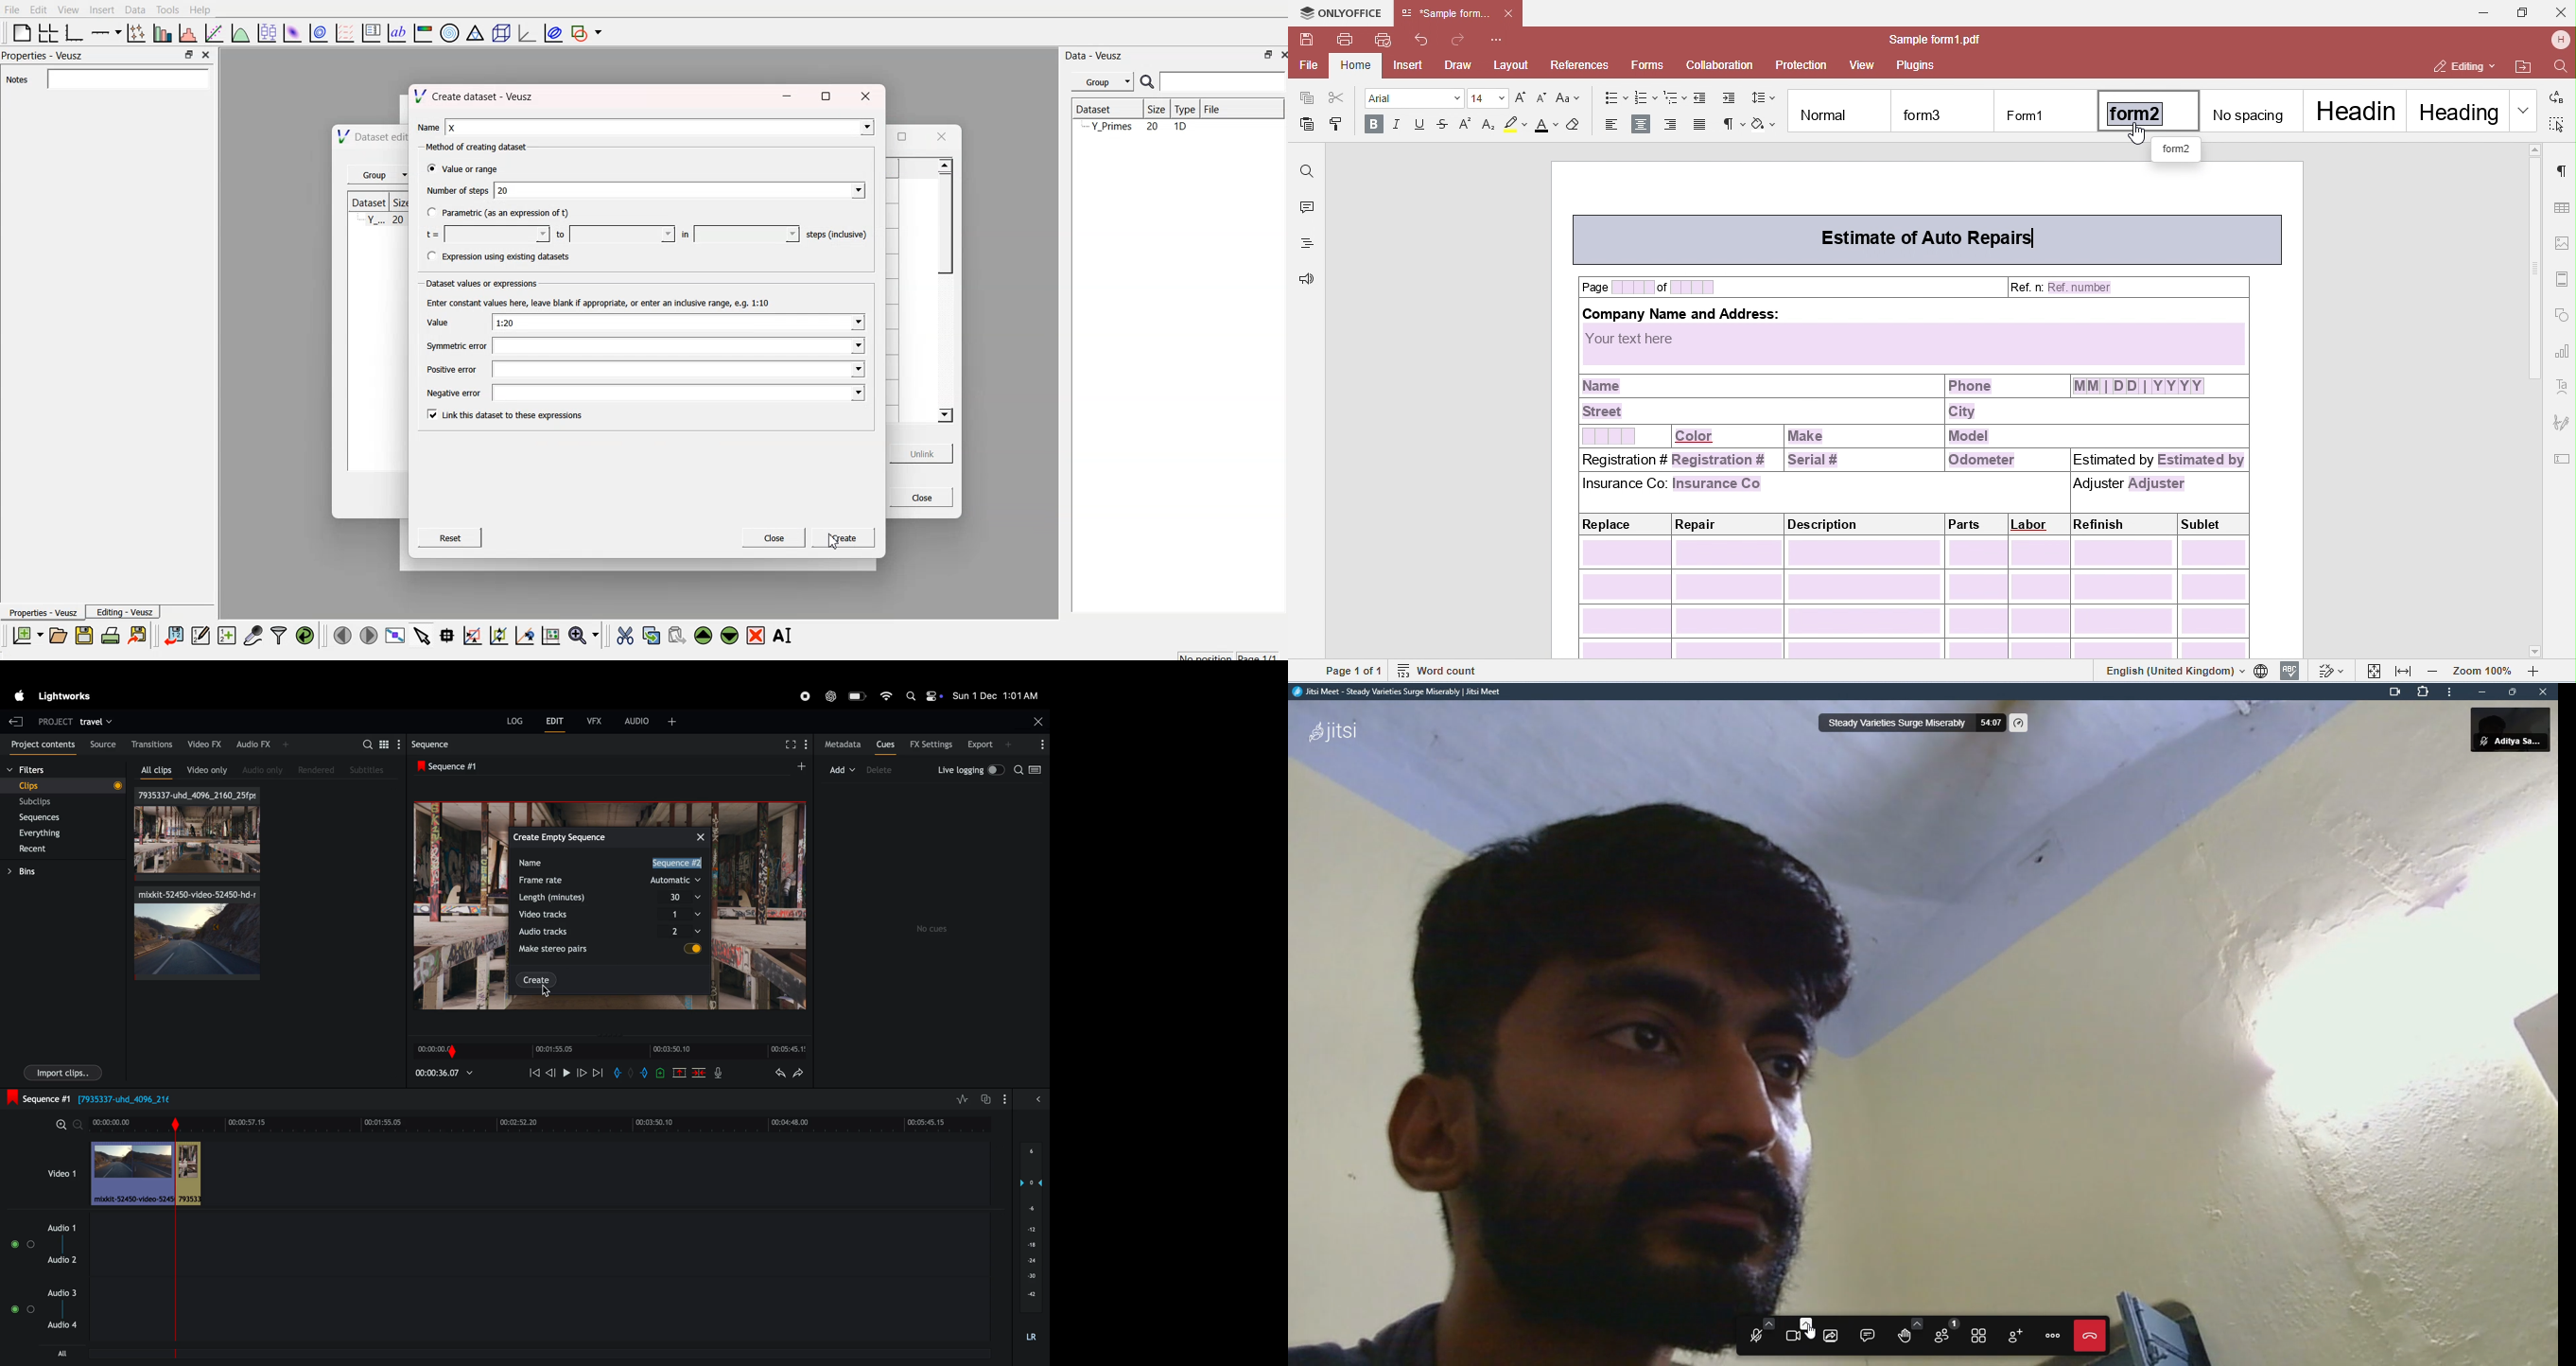 The height and width of the screenshot is (1372, 2576). I want to click on remove the selected widget, so click(758, 636).